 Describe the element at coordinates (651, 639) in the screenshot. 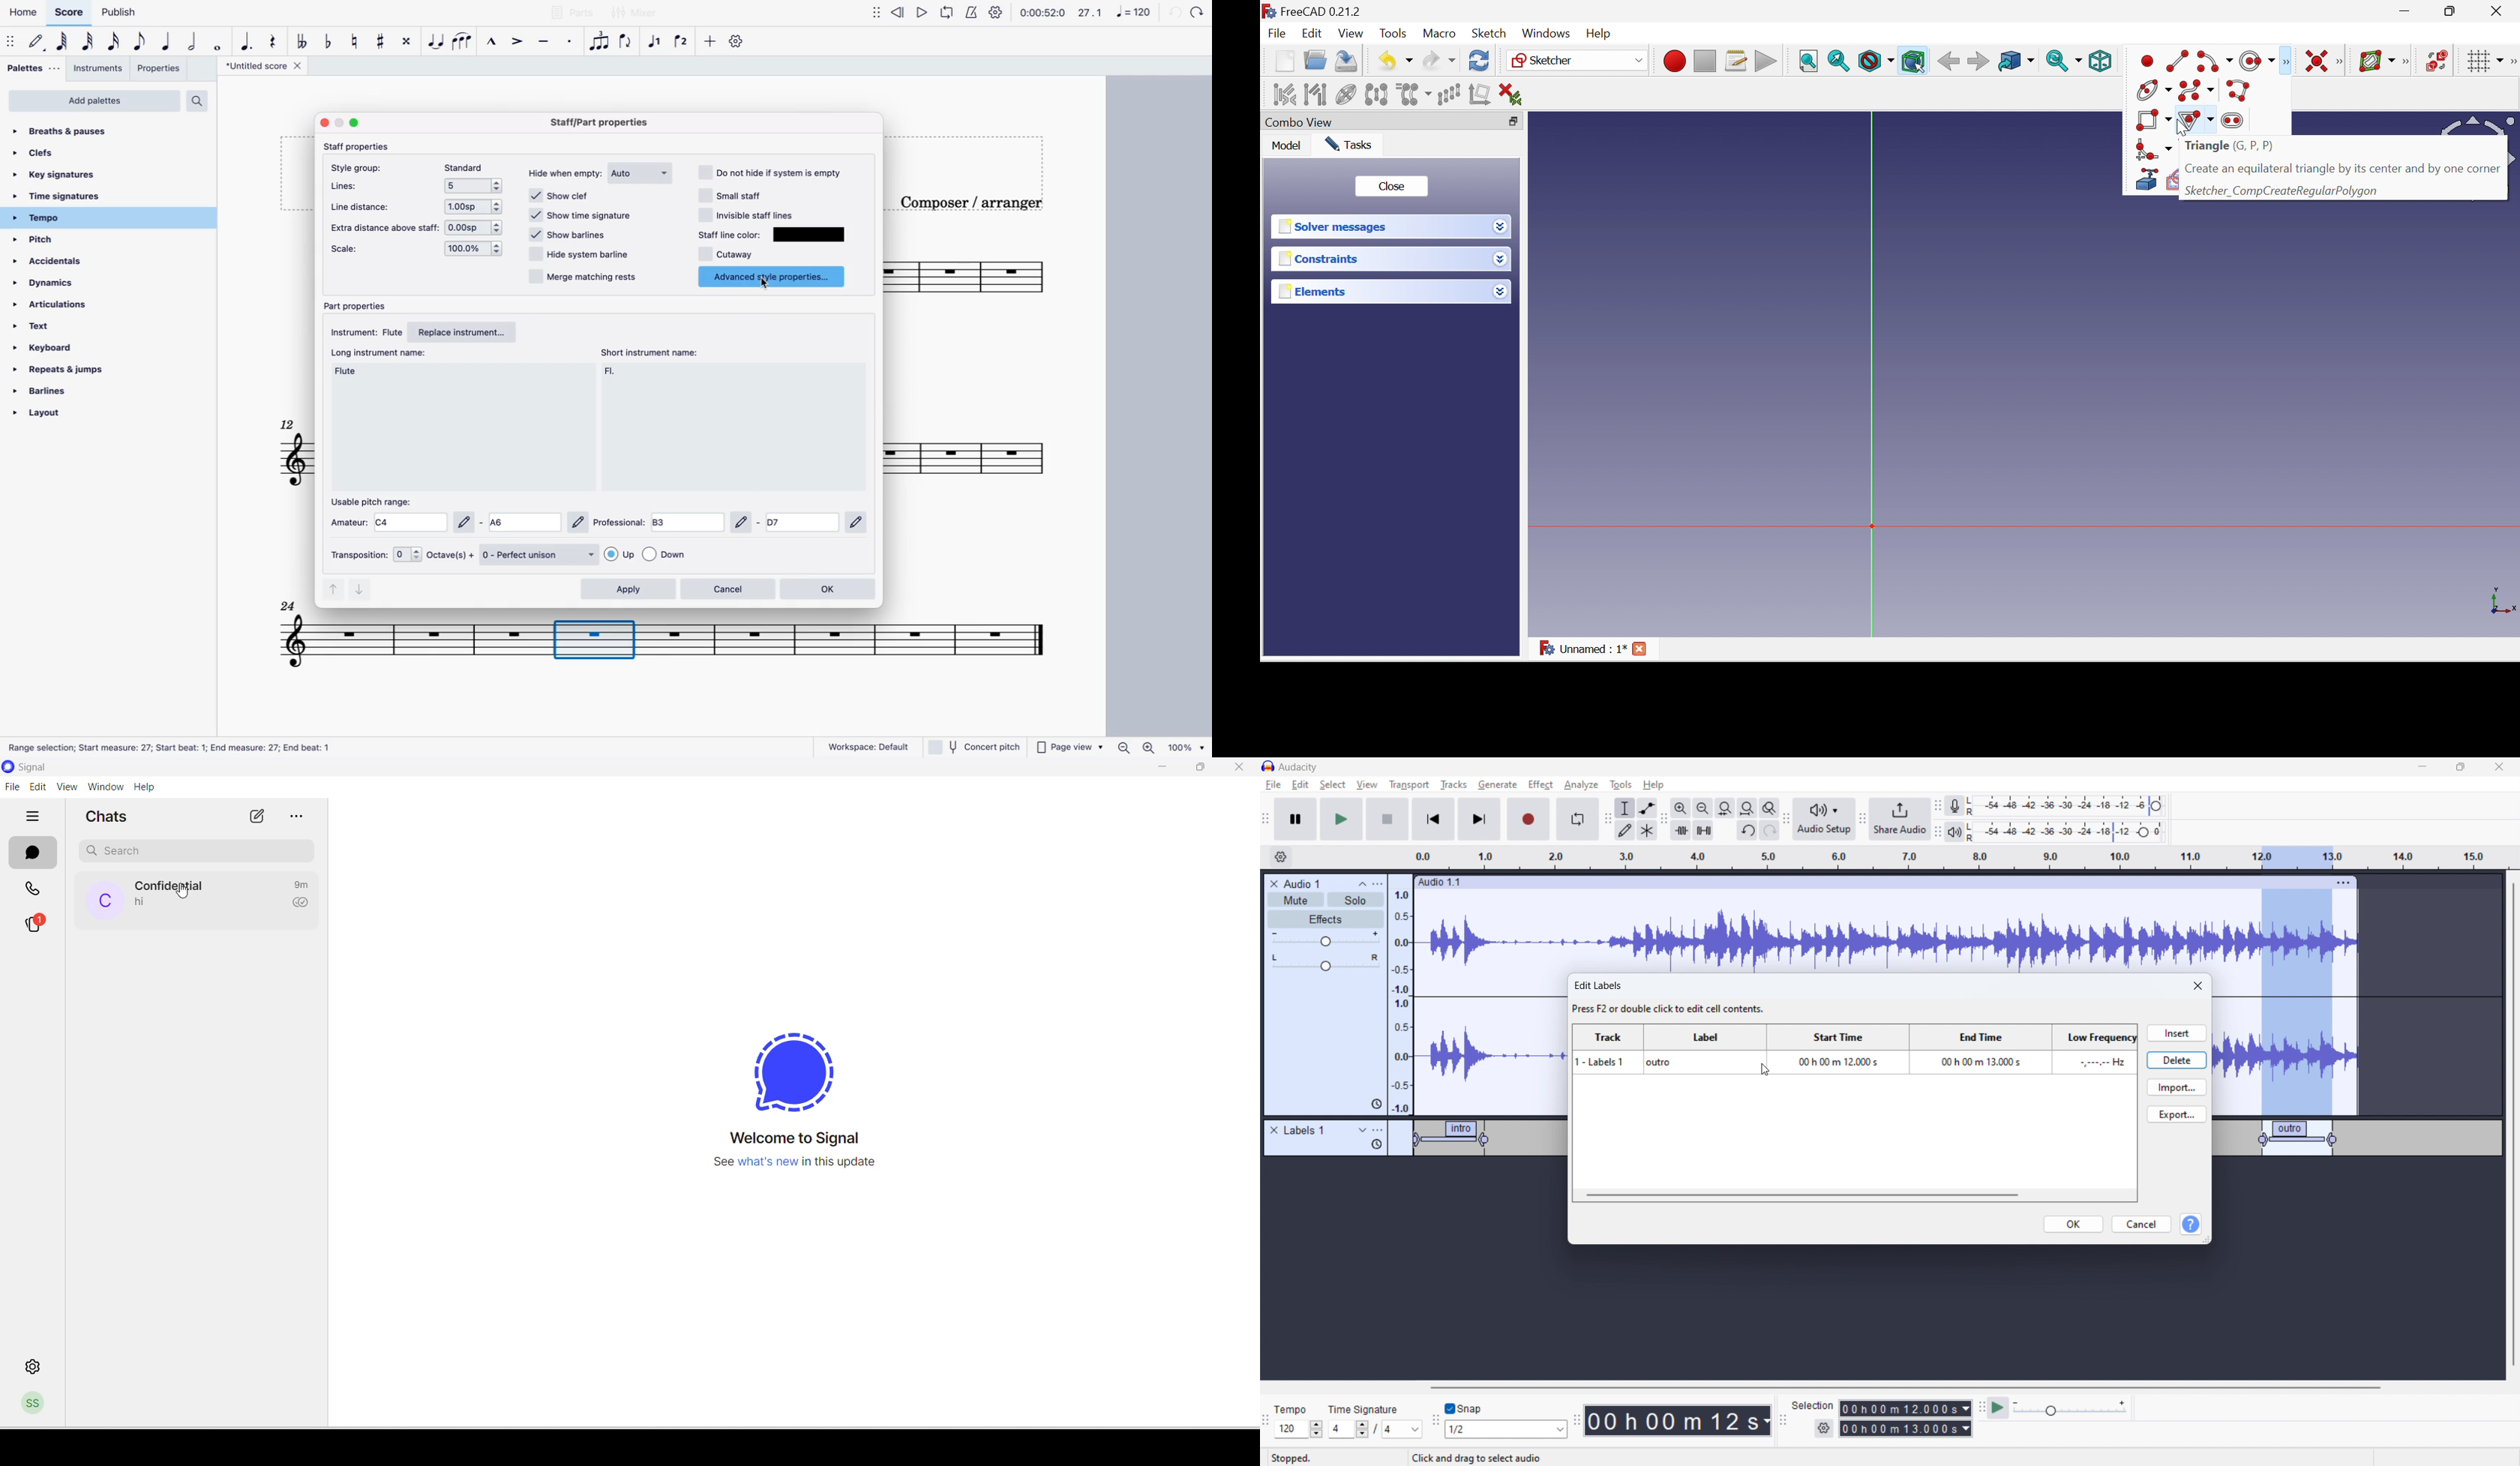

I see `` at that location.